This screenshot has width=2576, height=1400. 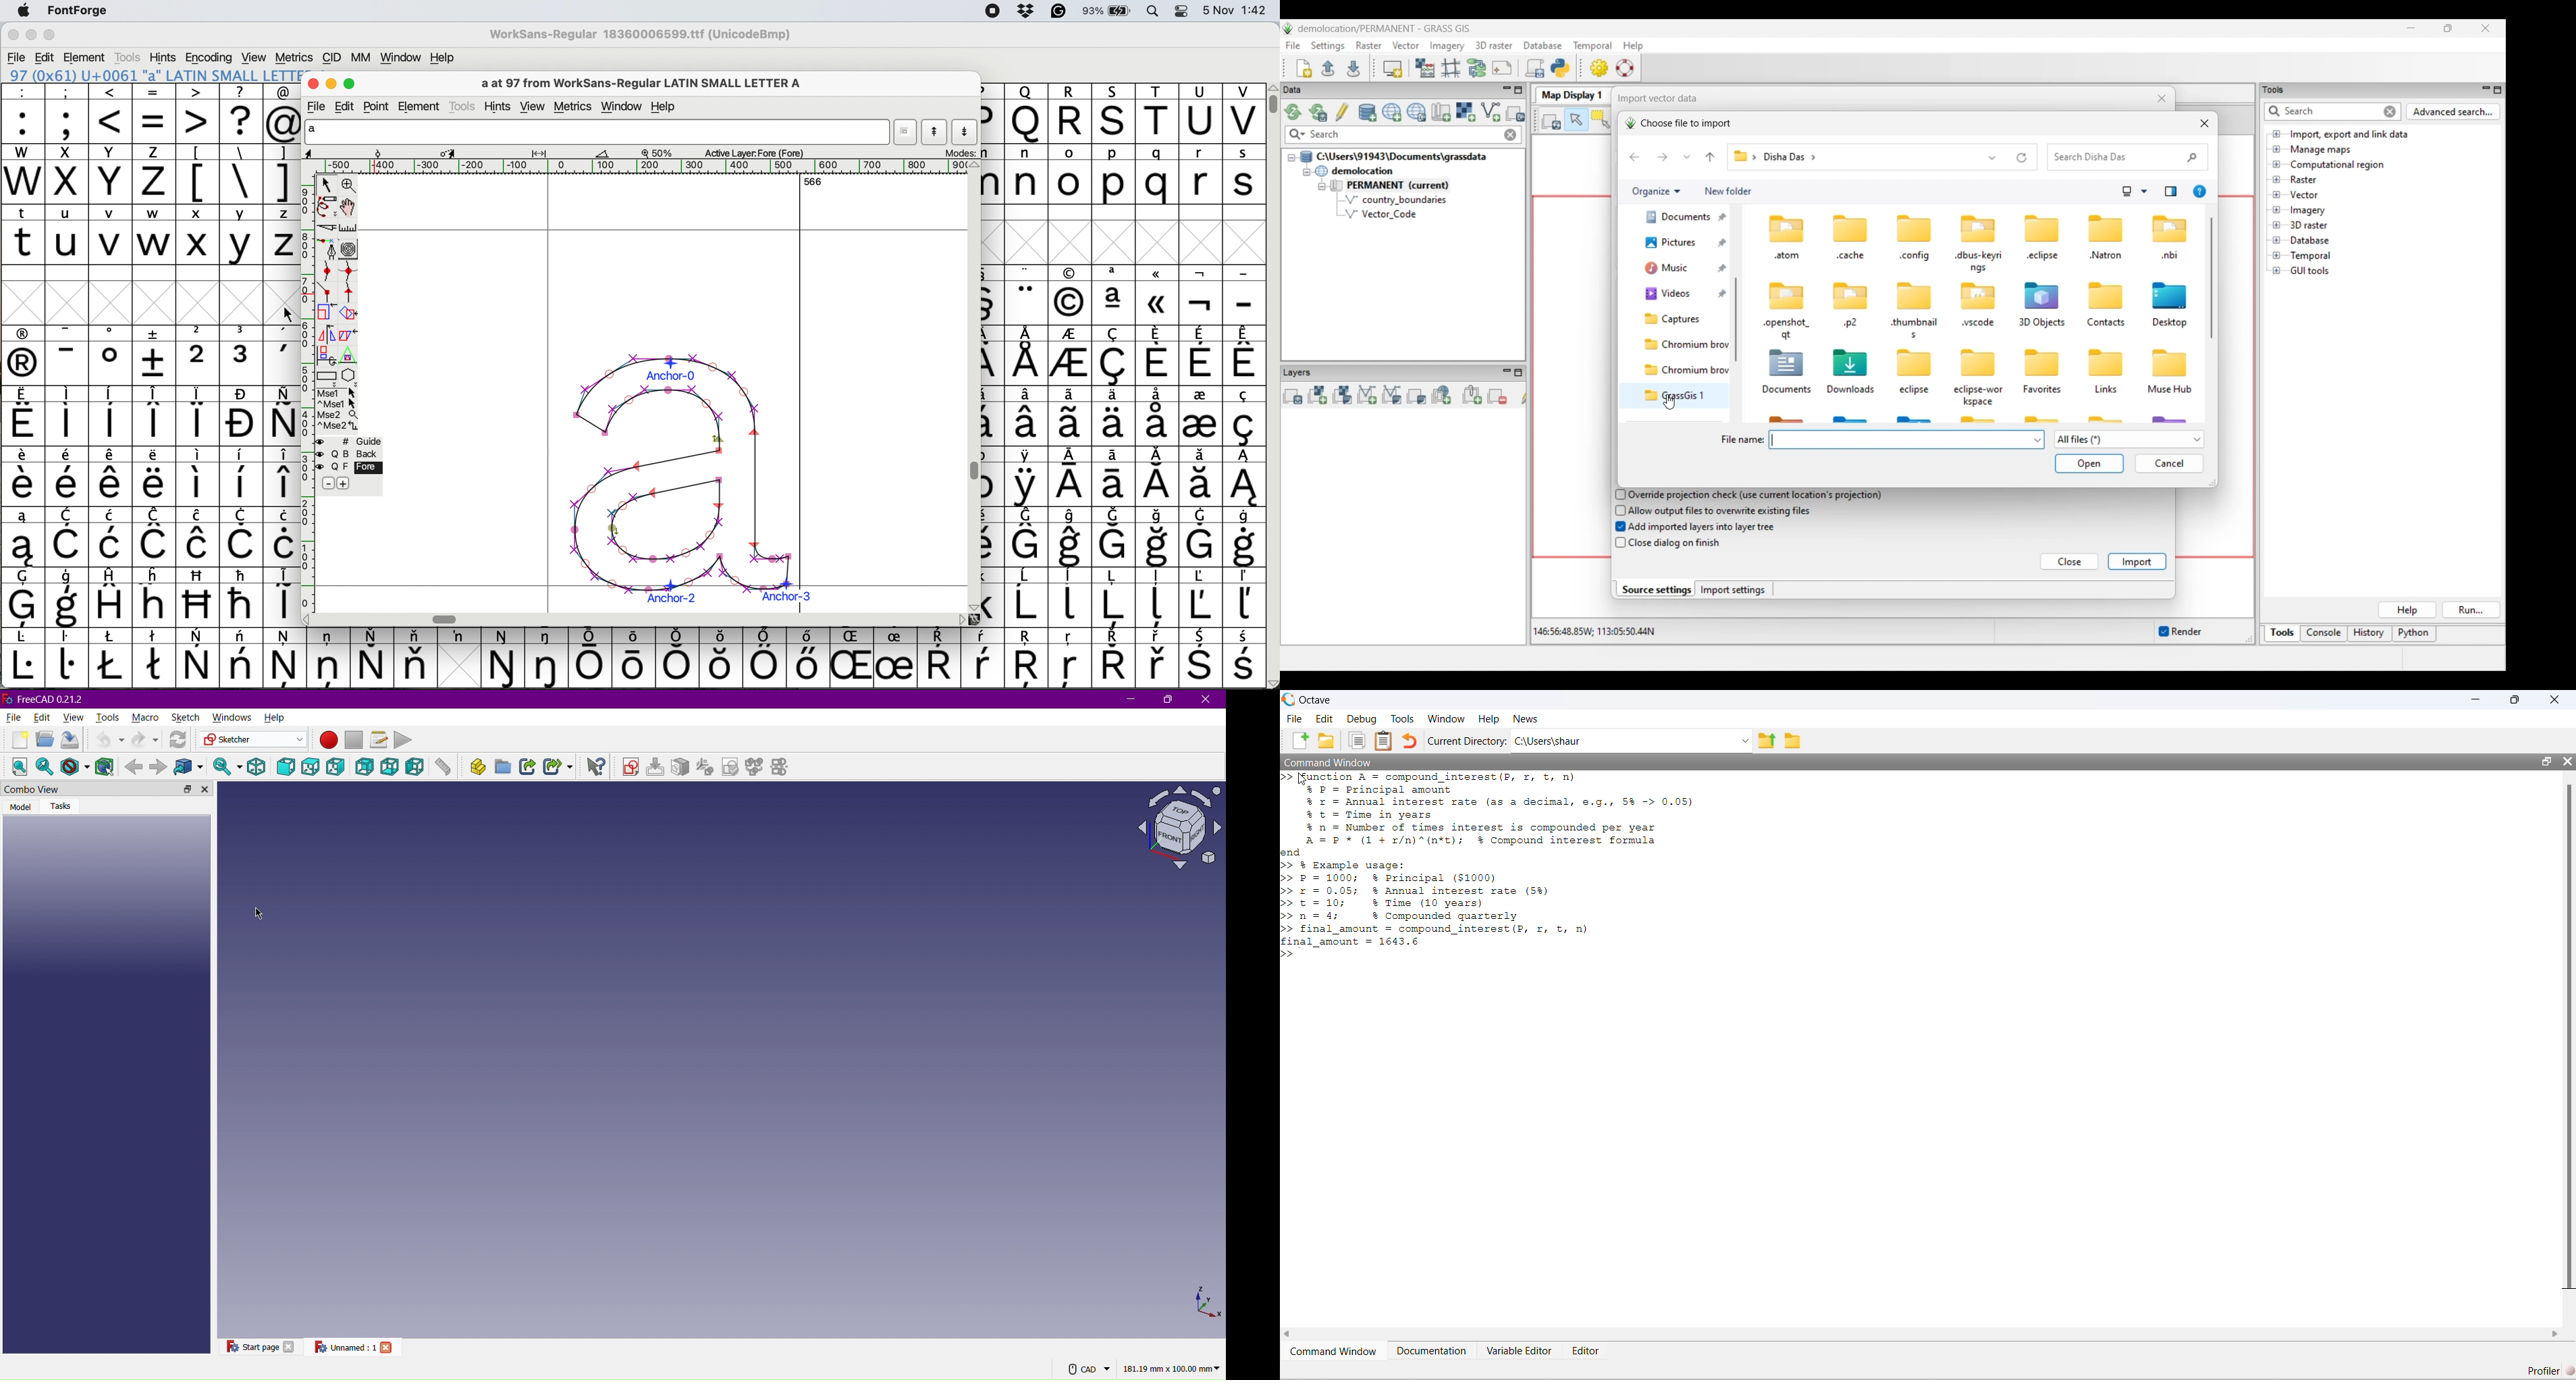 I want to click on Editor, so click(x=1587, y=1351).